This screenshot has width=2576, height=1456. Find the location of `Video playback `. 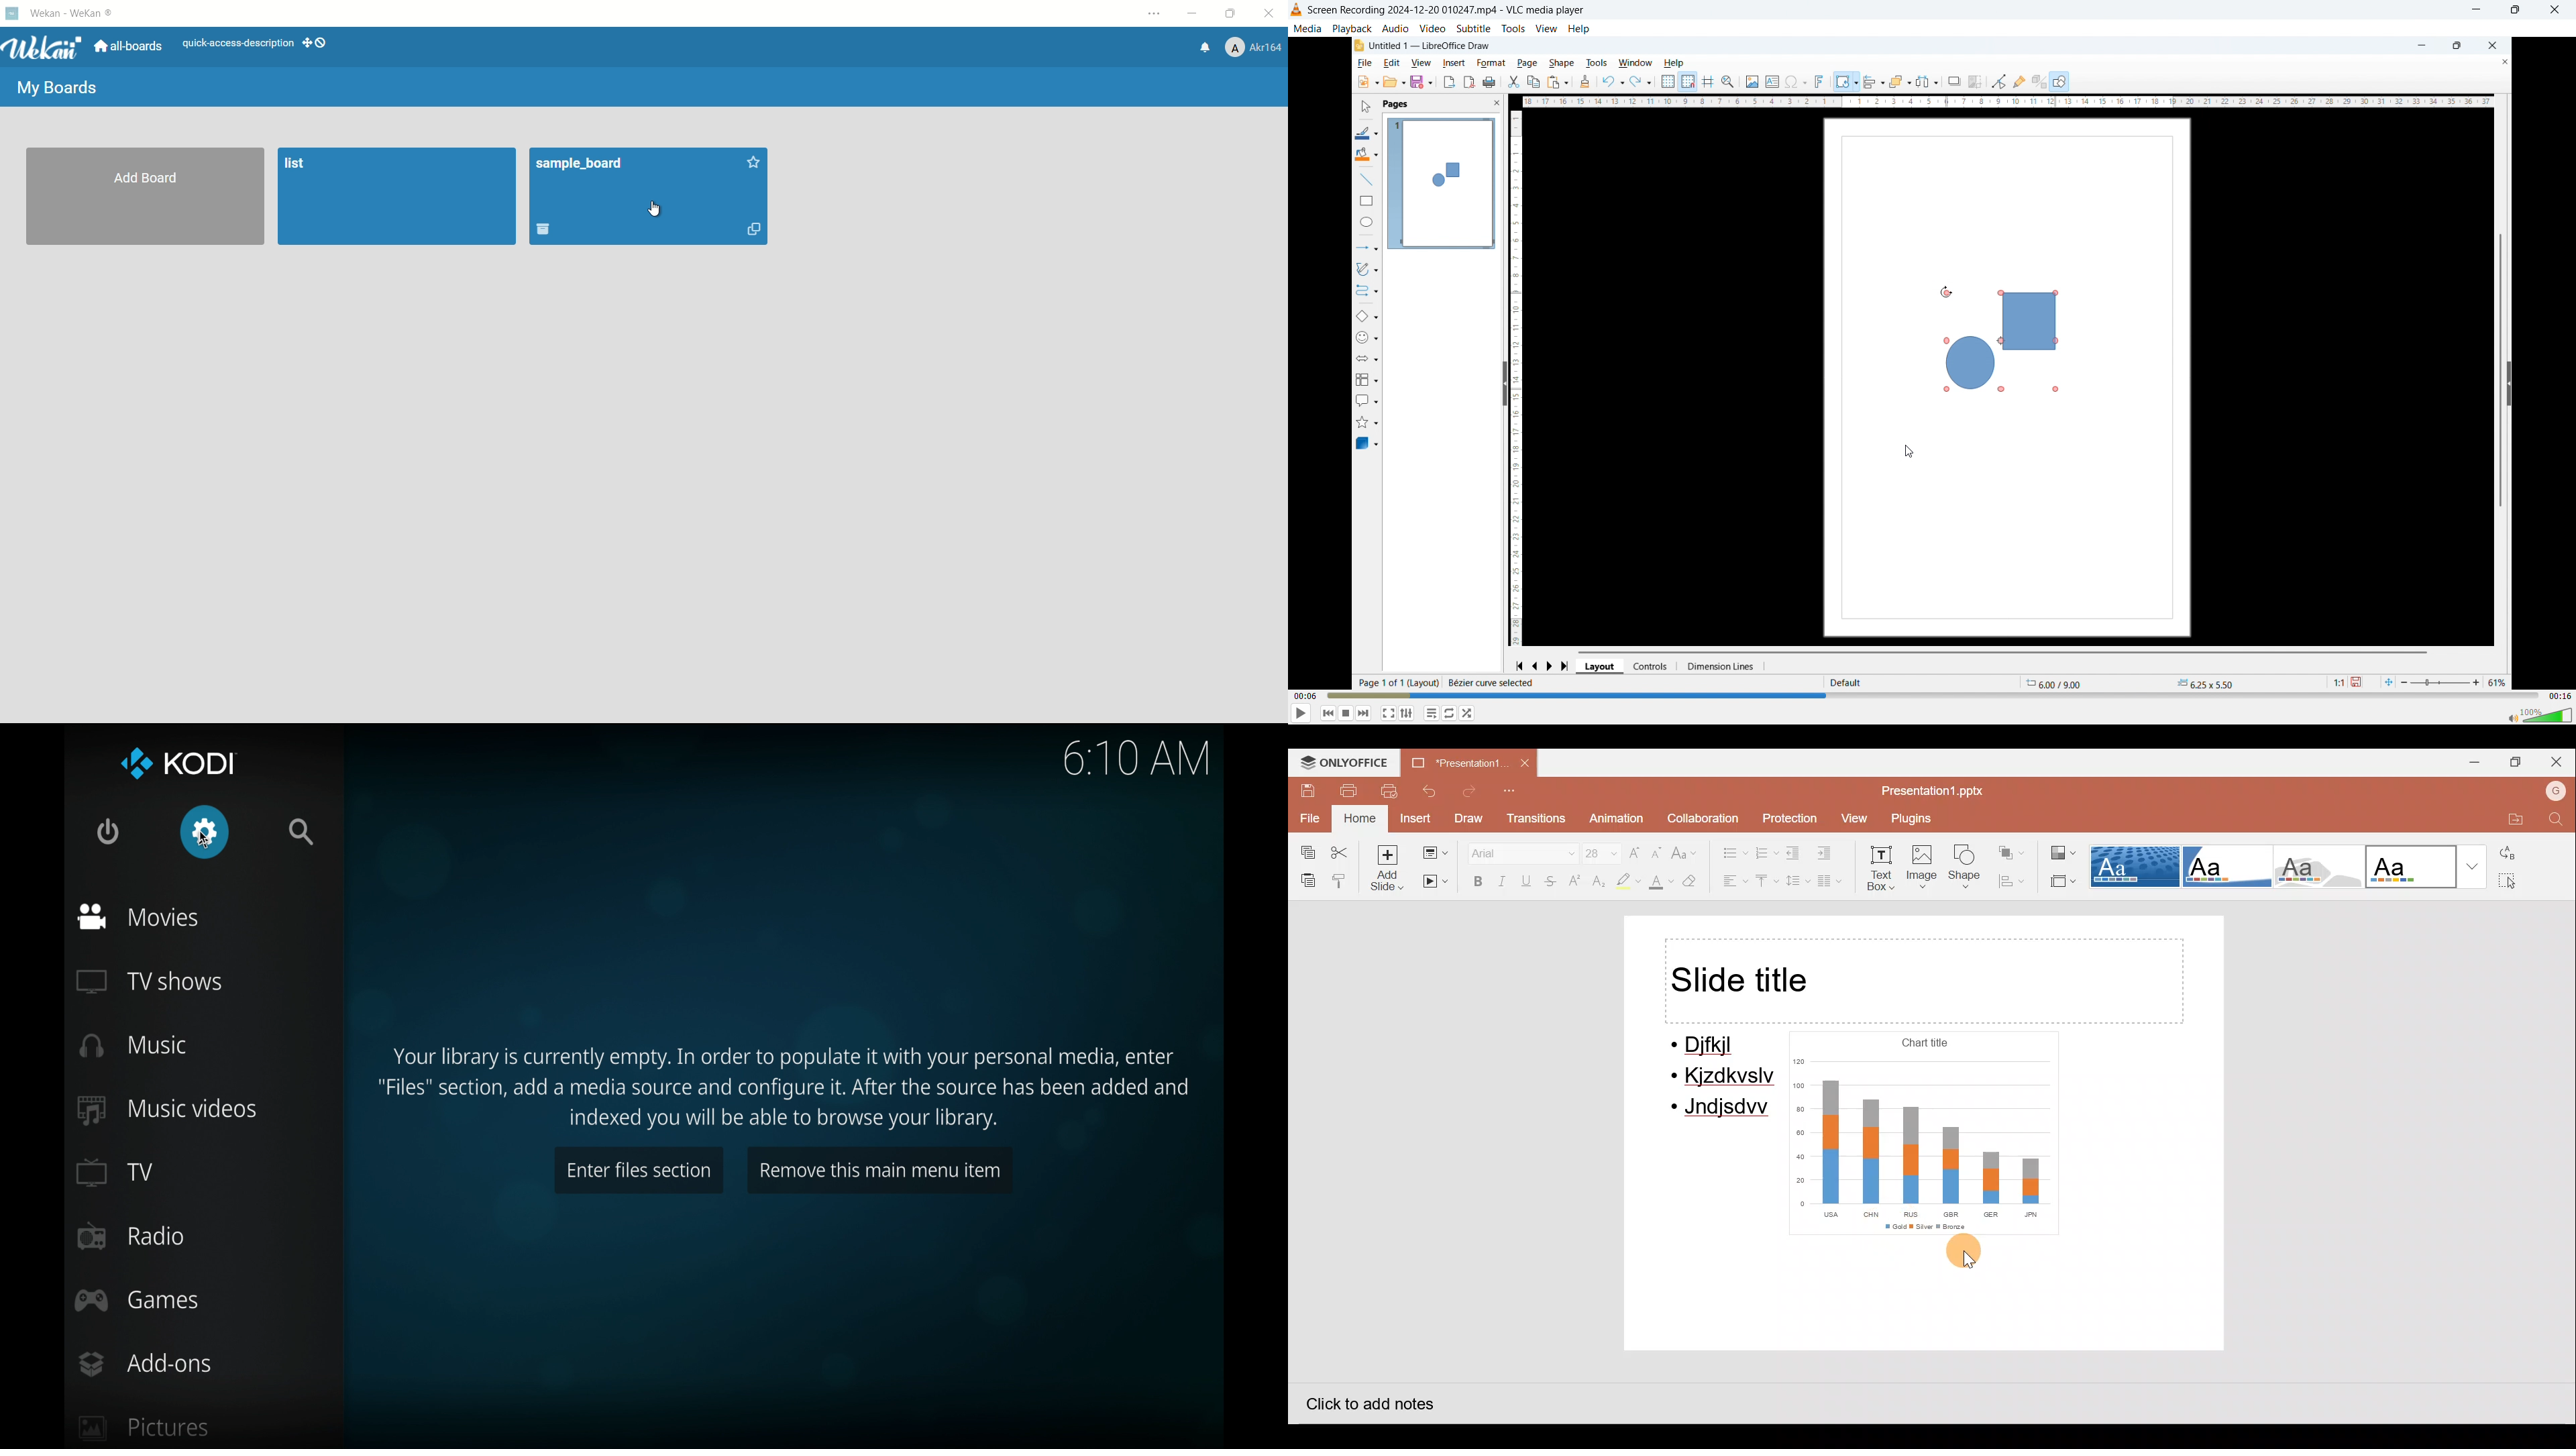

Video playback  is located at coordinates (1929, 363).